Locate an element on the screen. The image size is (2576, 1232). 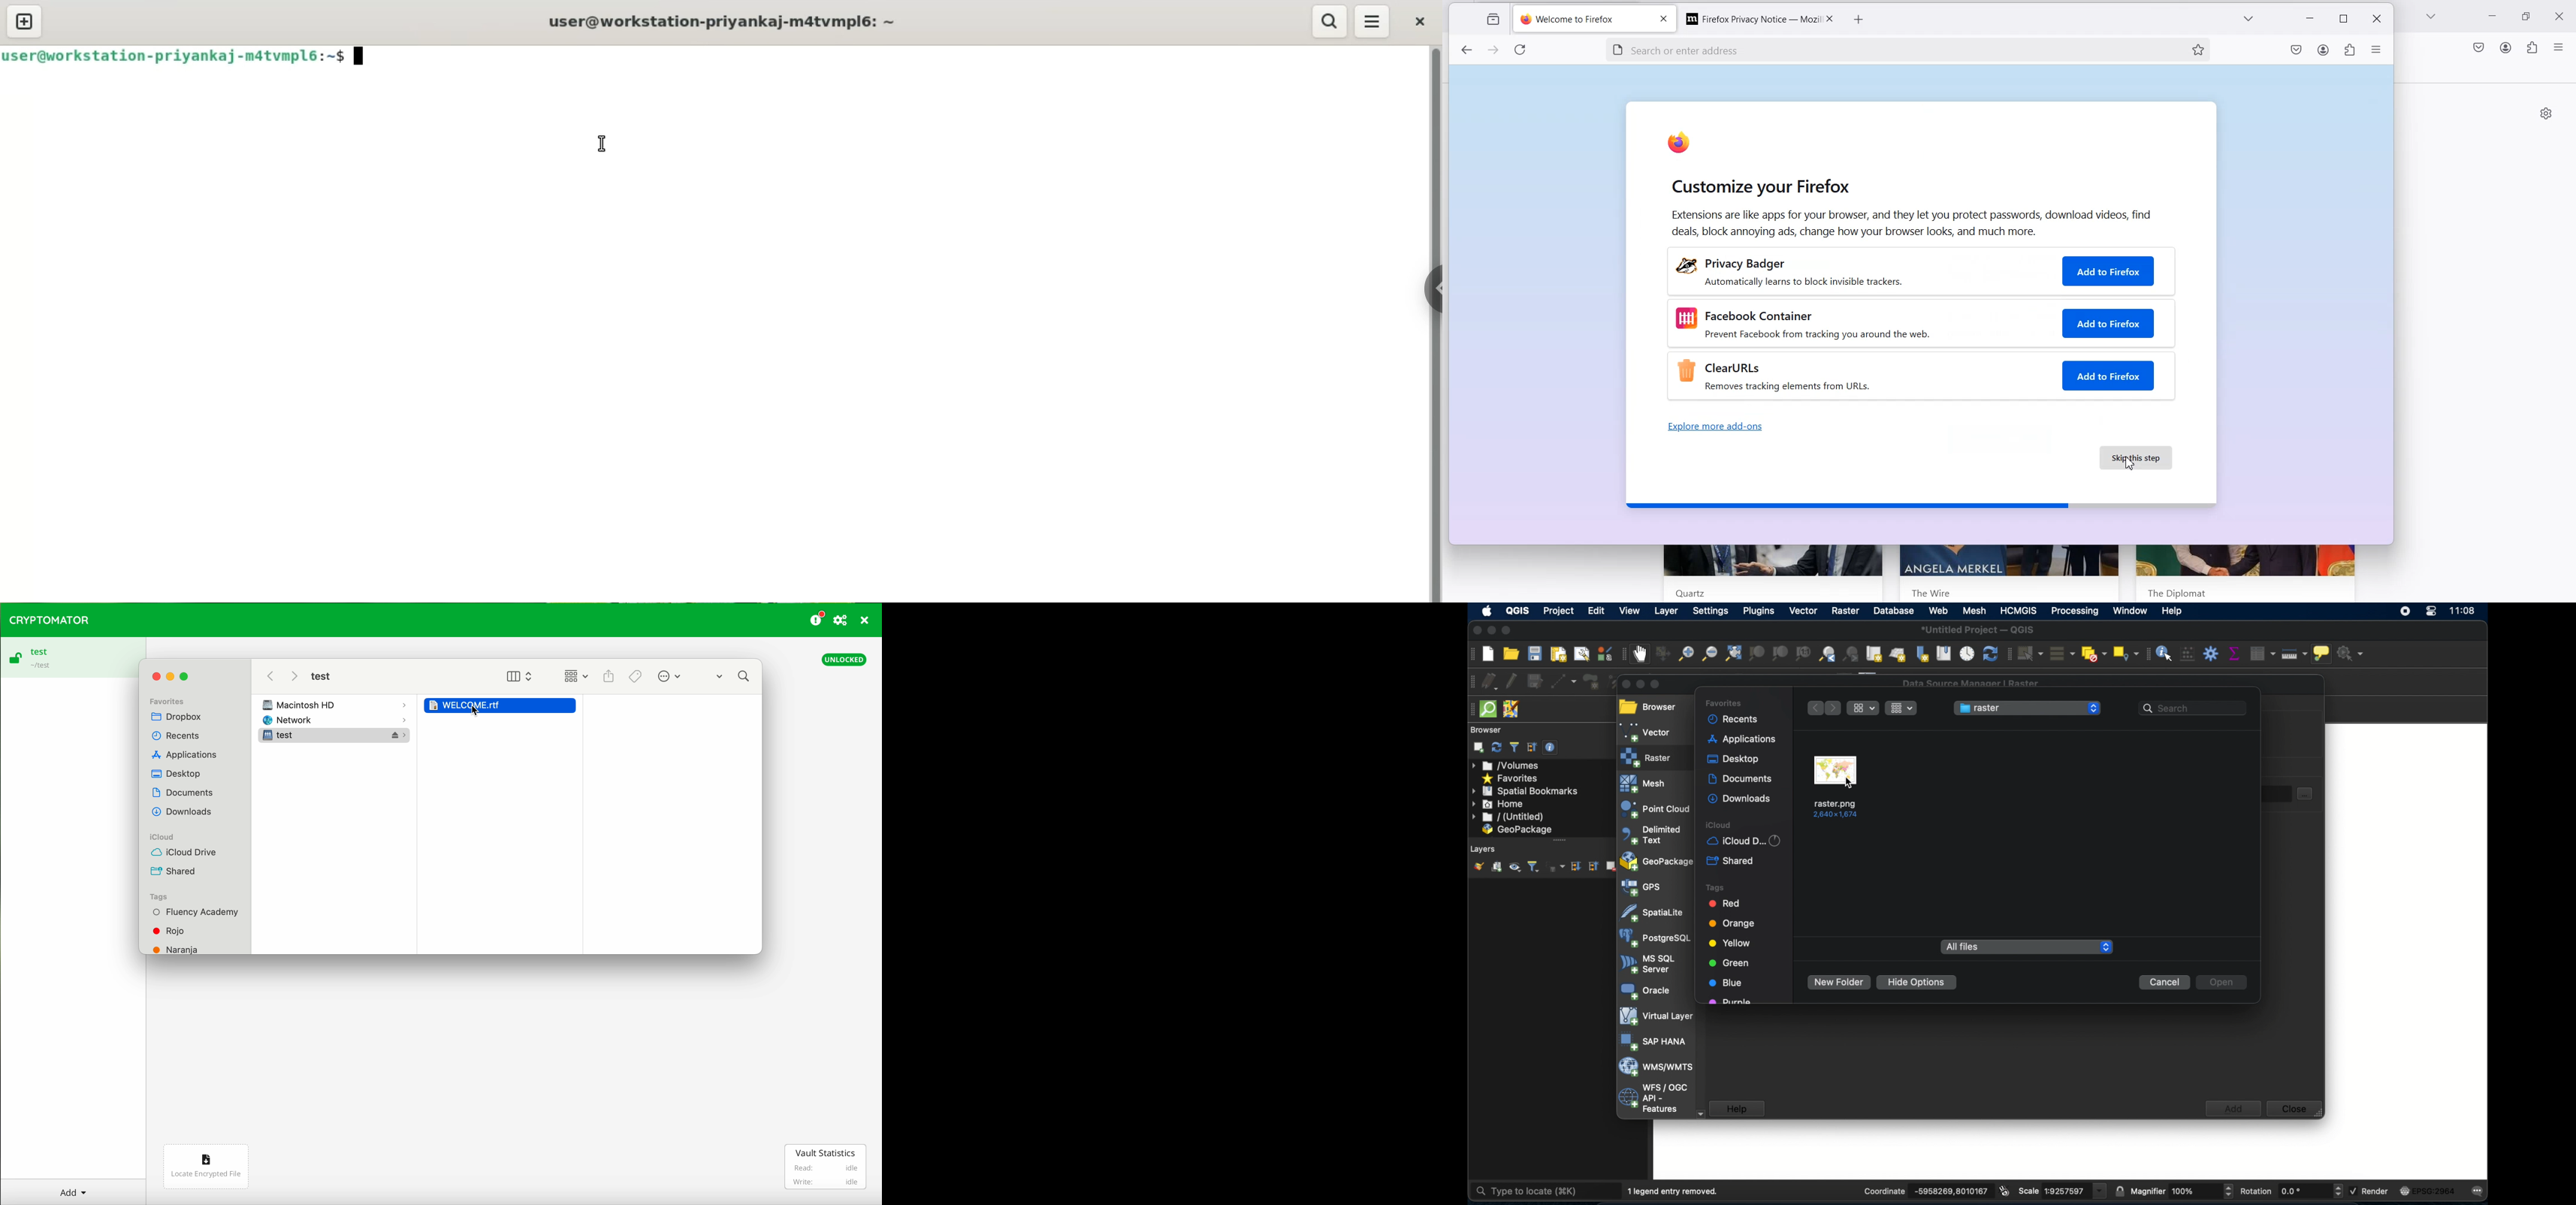
untitled project - QGIS is located at coordinates (1981, 629).